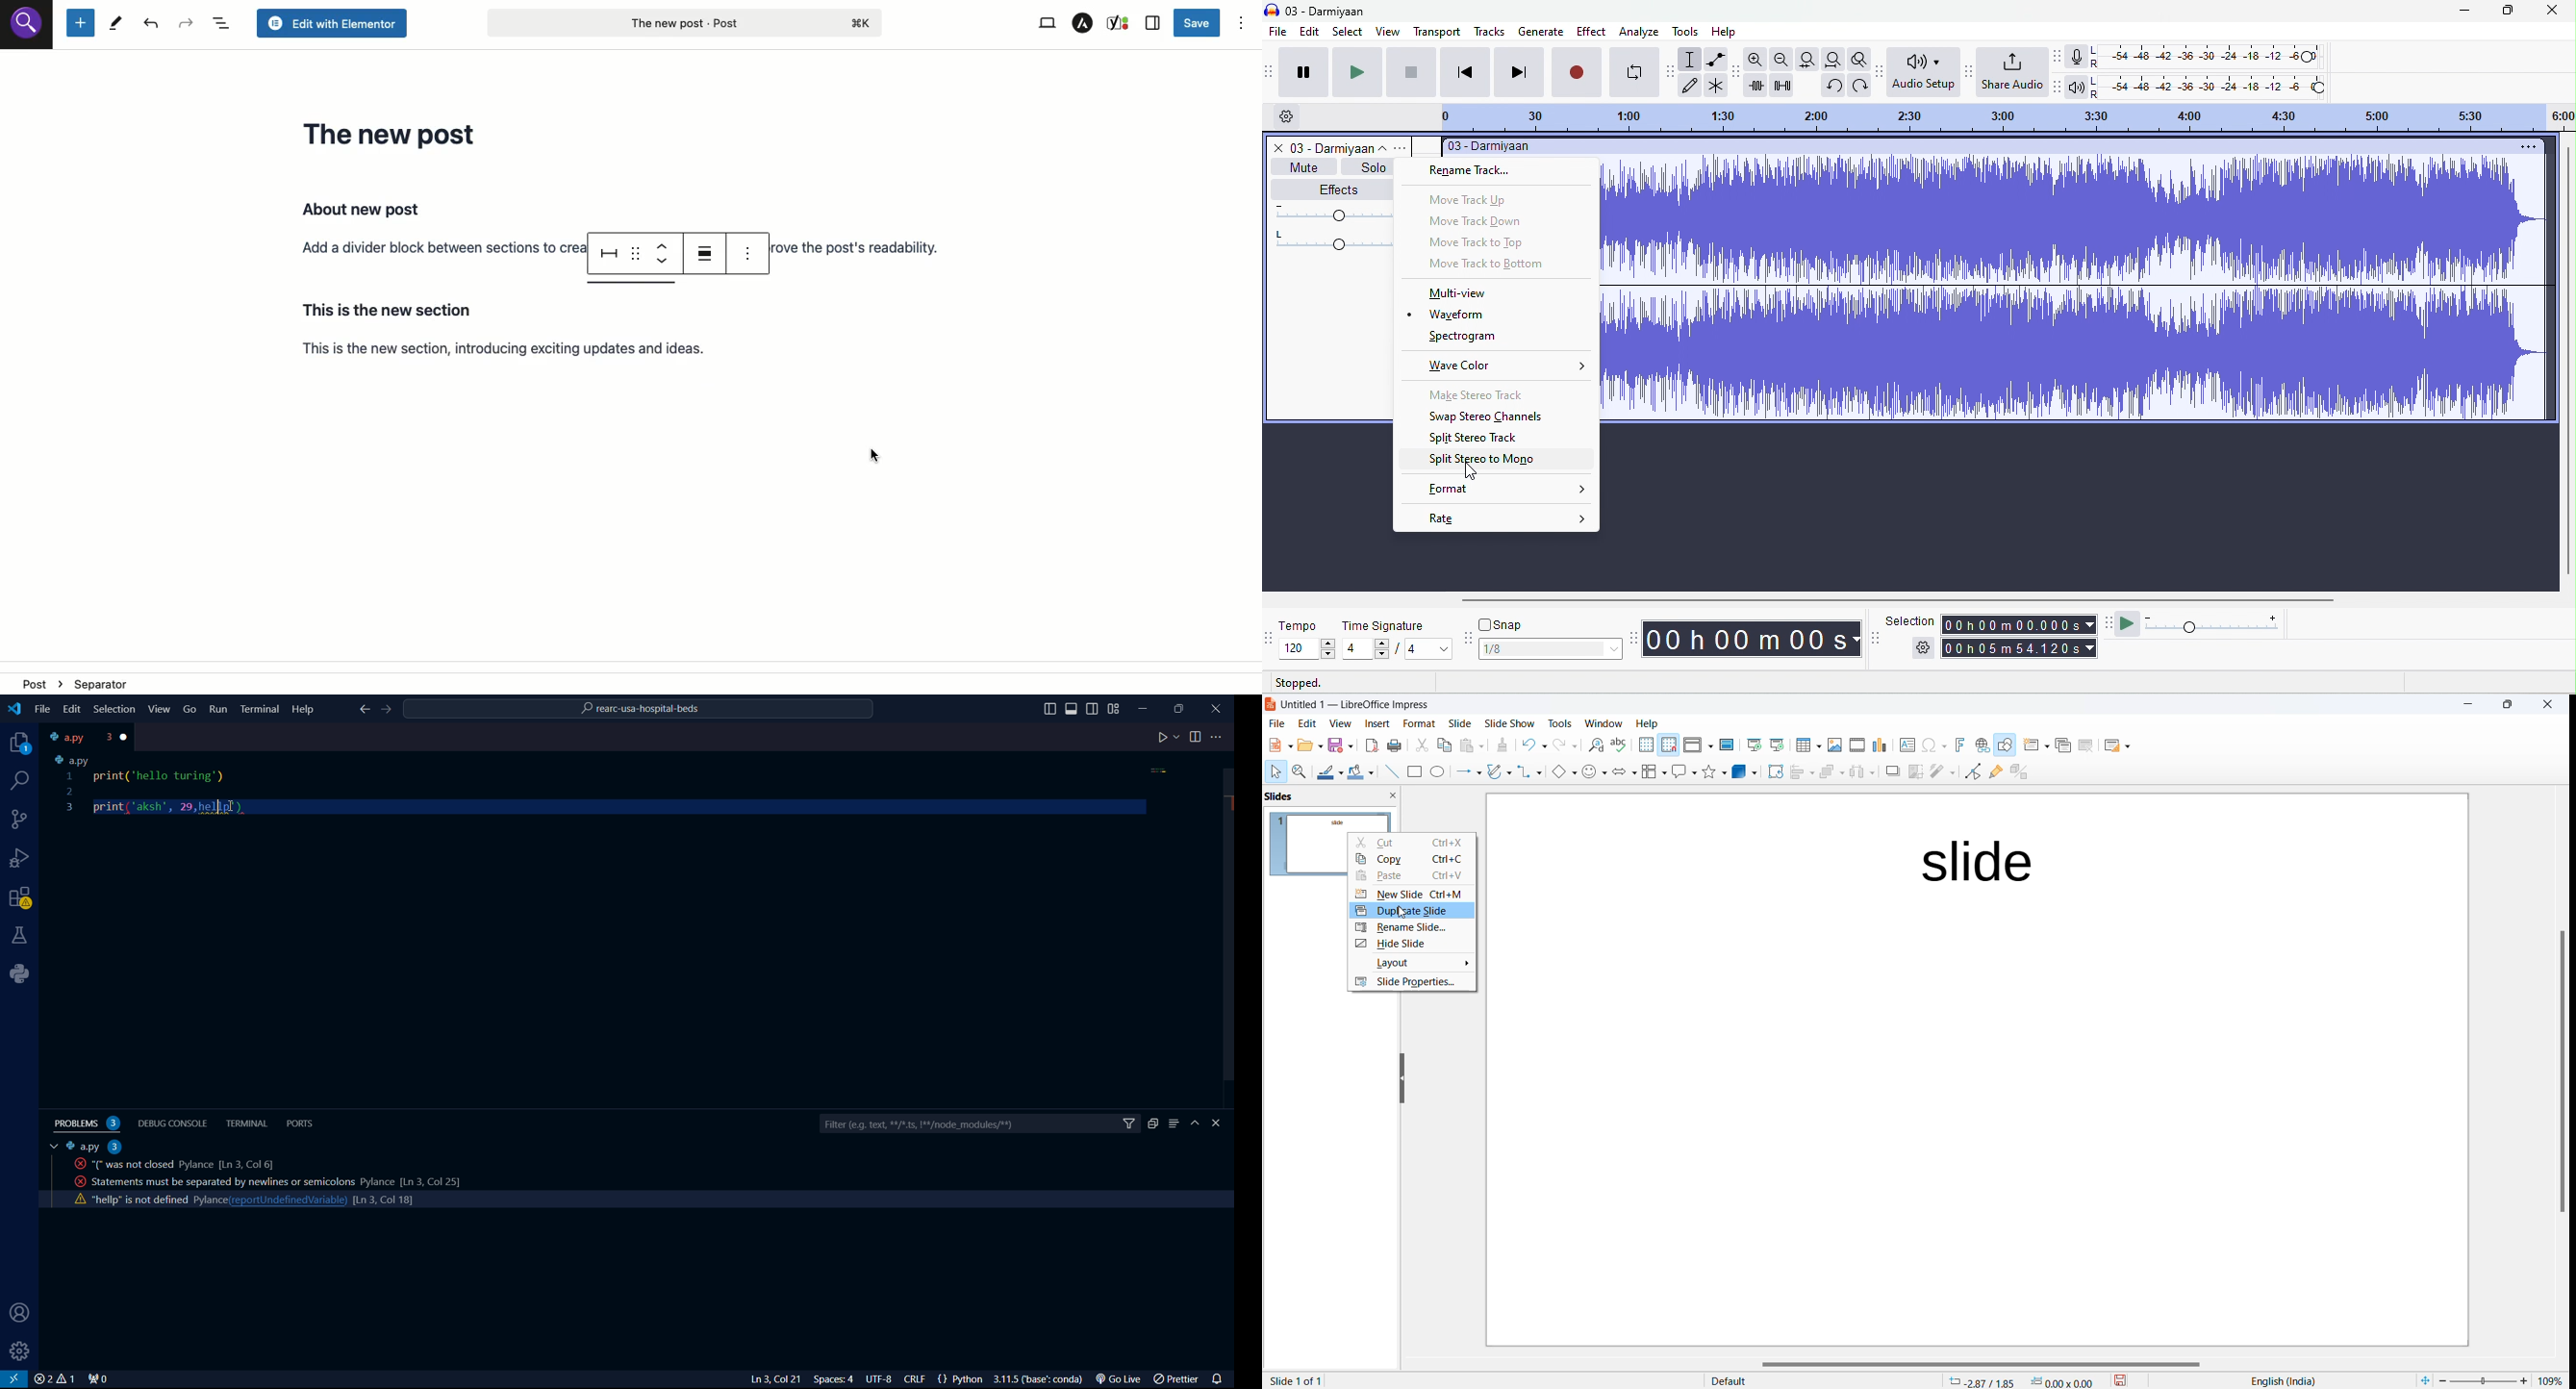  Describe the element at coordinates (1408, 929) in the screenshot. I see `rename slide` at that location.